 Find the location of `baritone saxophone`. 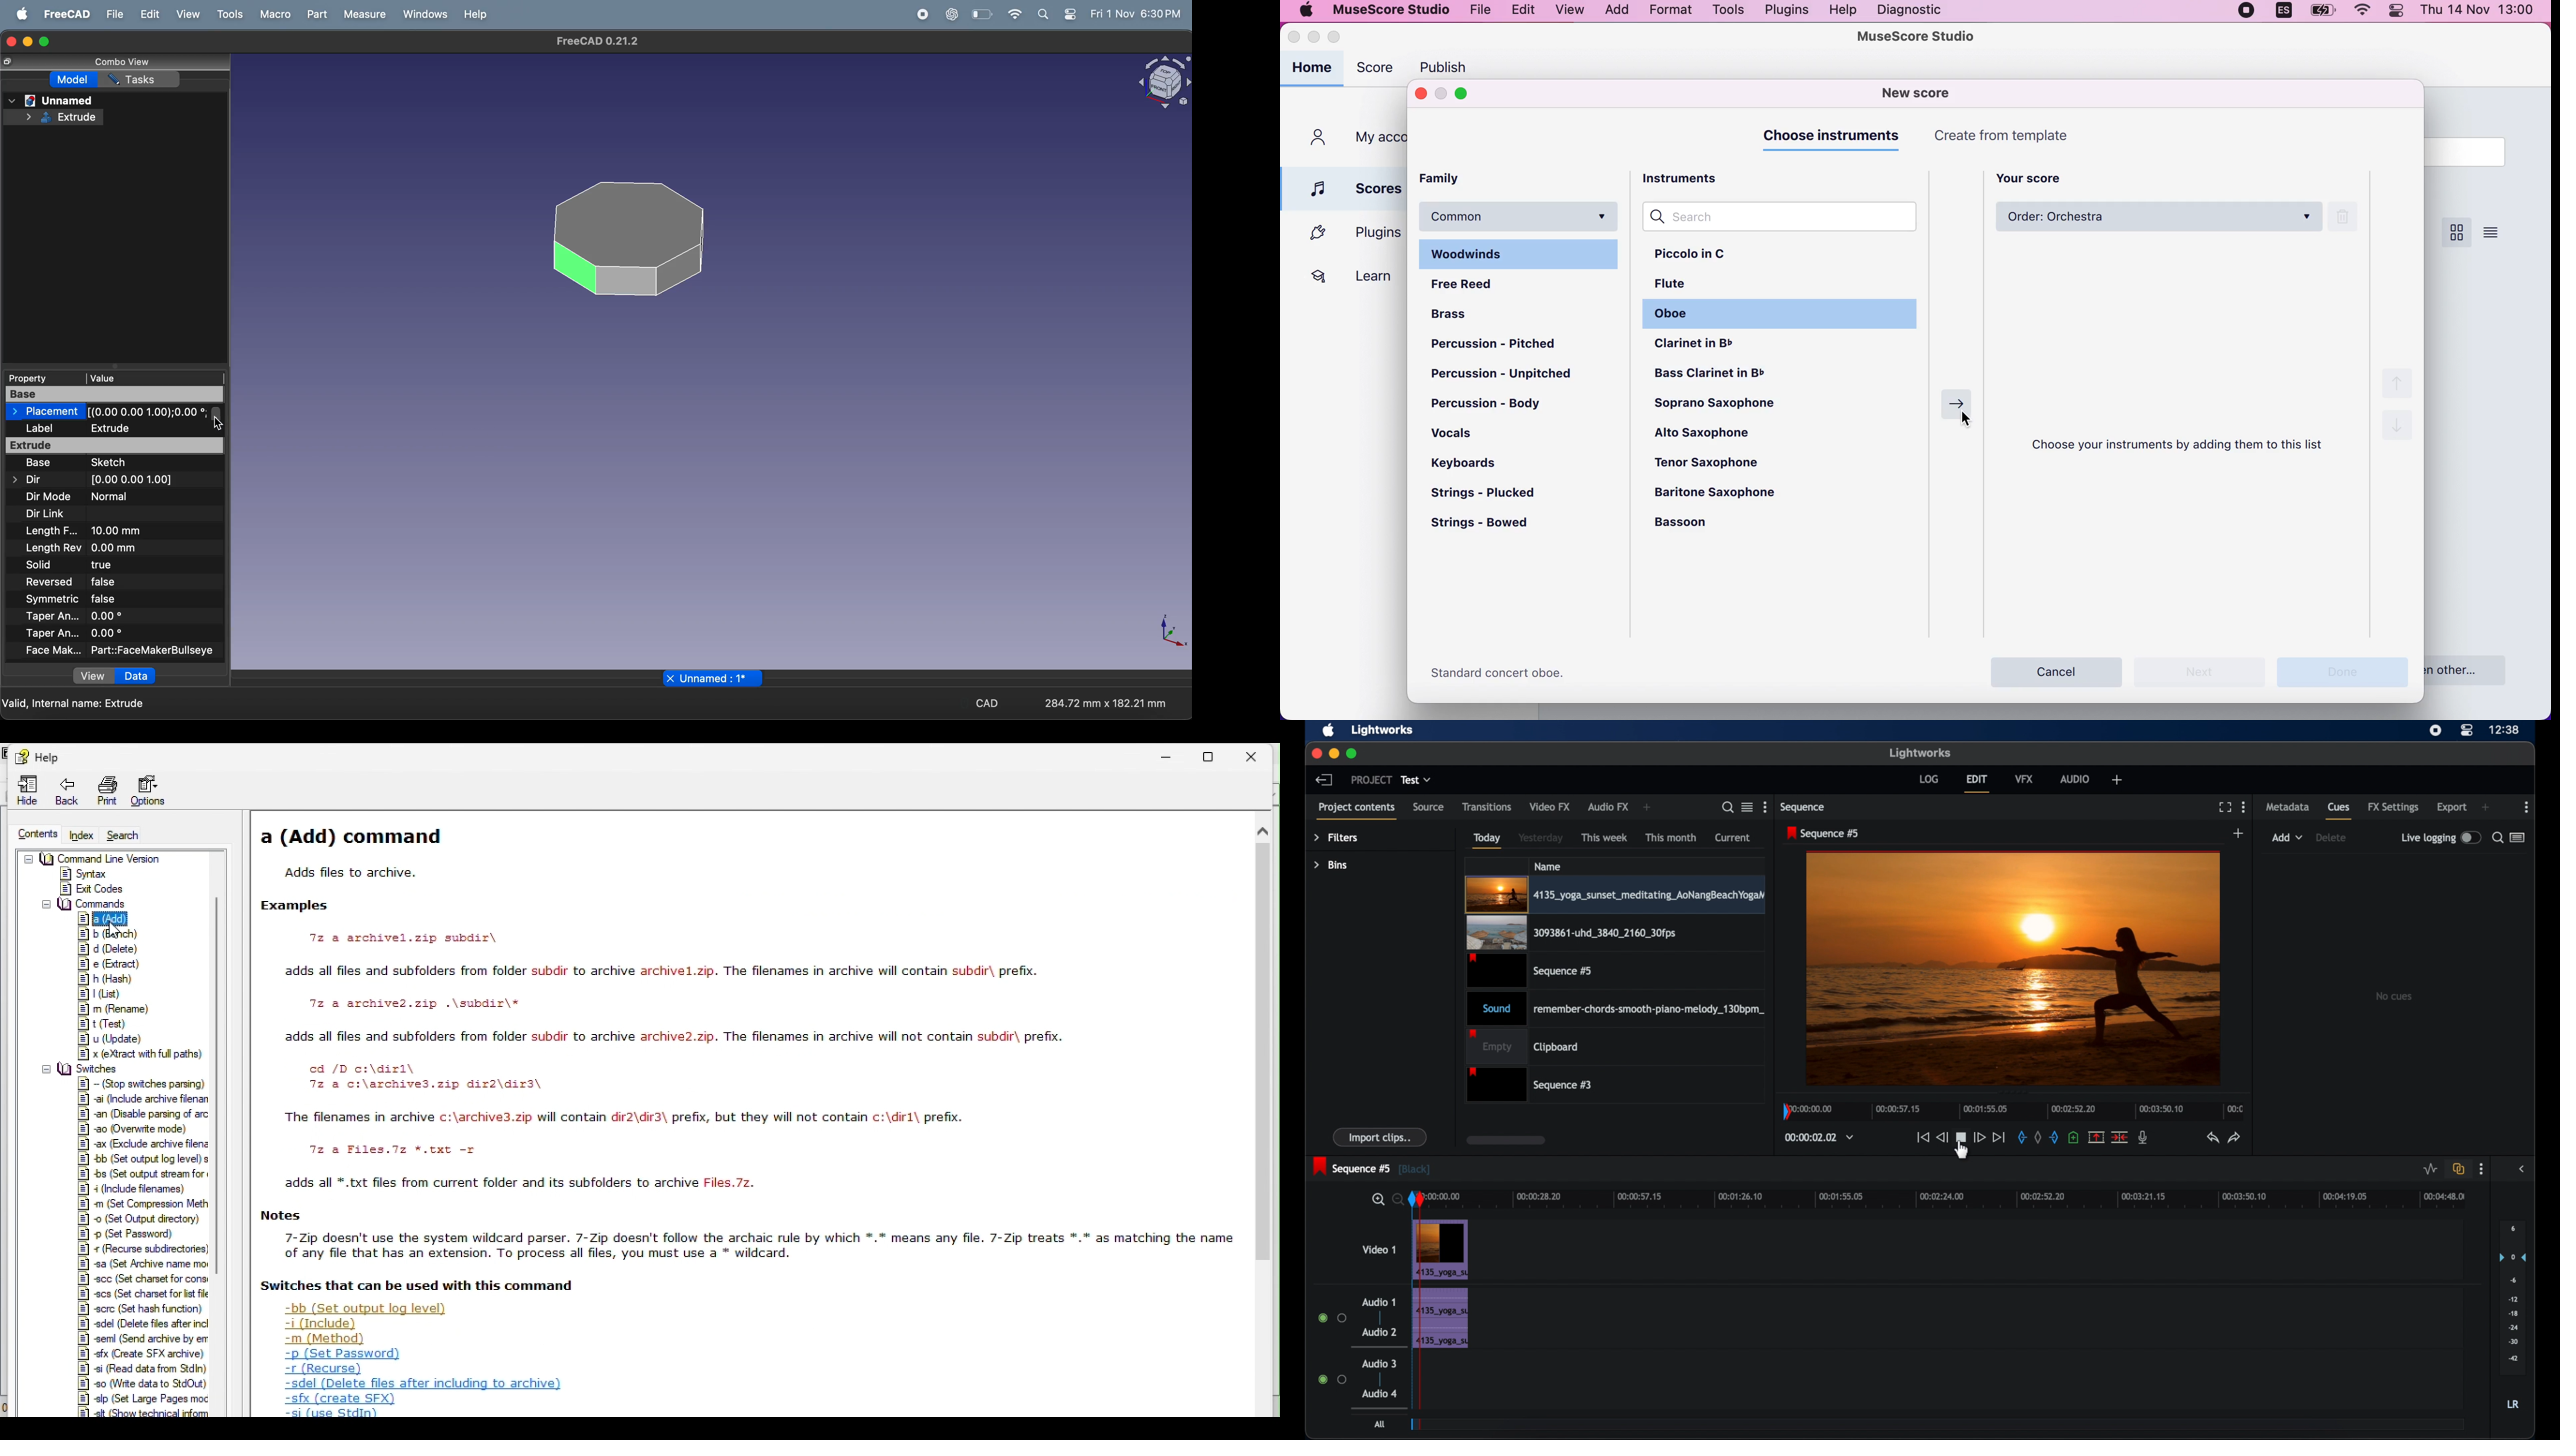

baritone saxophone is located at coordinates (1726, 493).